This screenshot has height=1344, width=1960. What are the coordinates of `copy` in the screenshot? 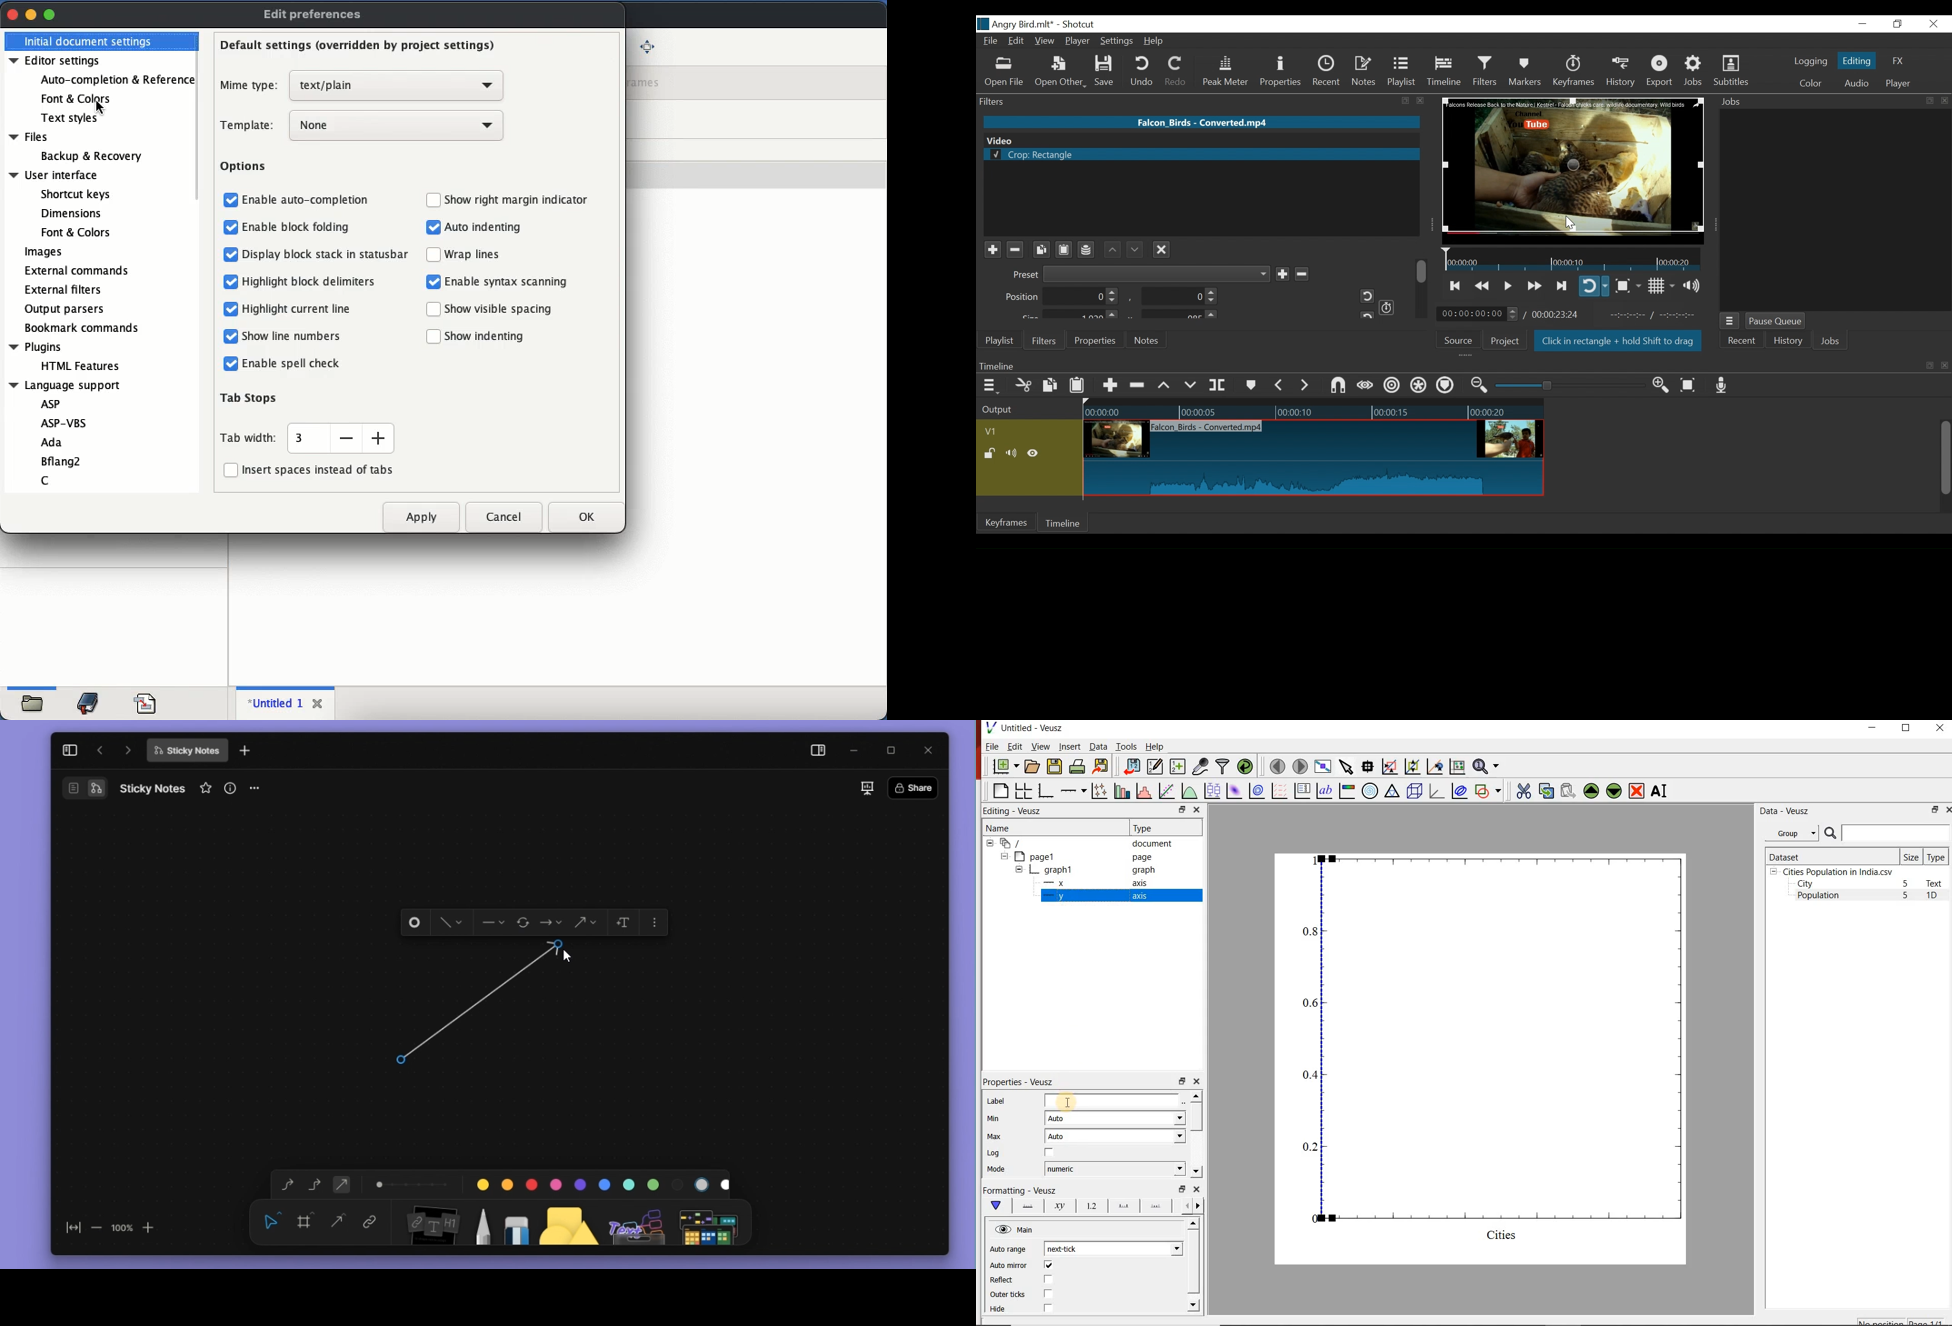 It's located at (1929, 101).